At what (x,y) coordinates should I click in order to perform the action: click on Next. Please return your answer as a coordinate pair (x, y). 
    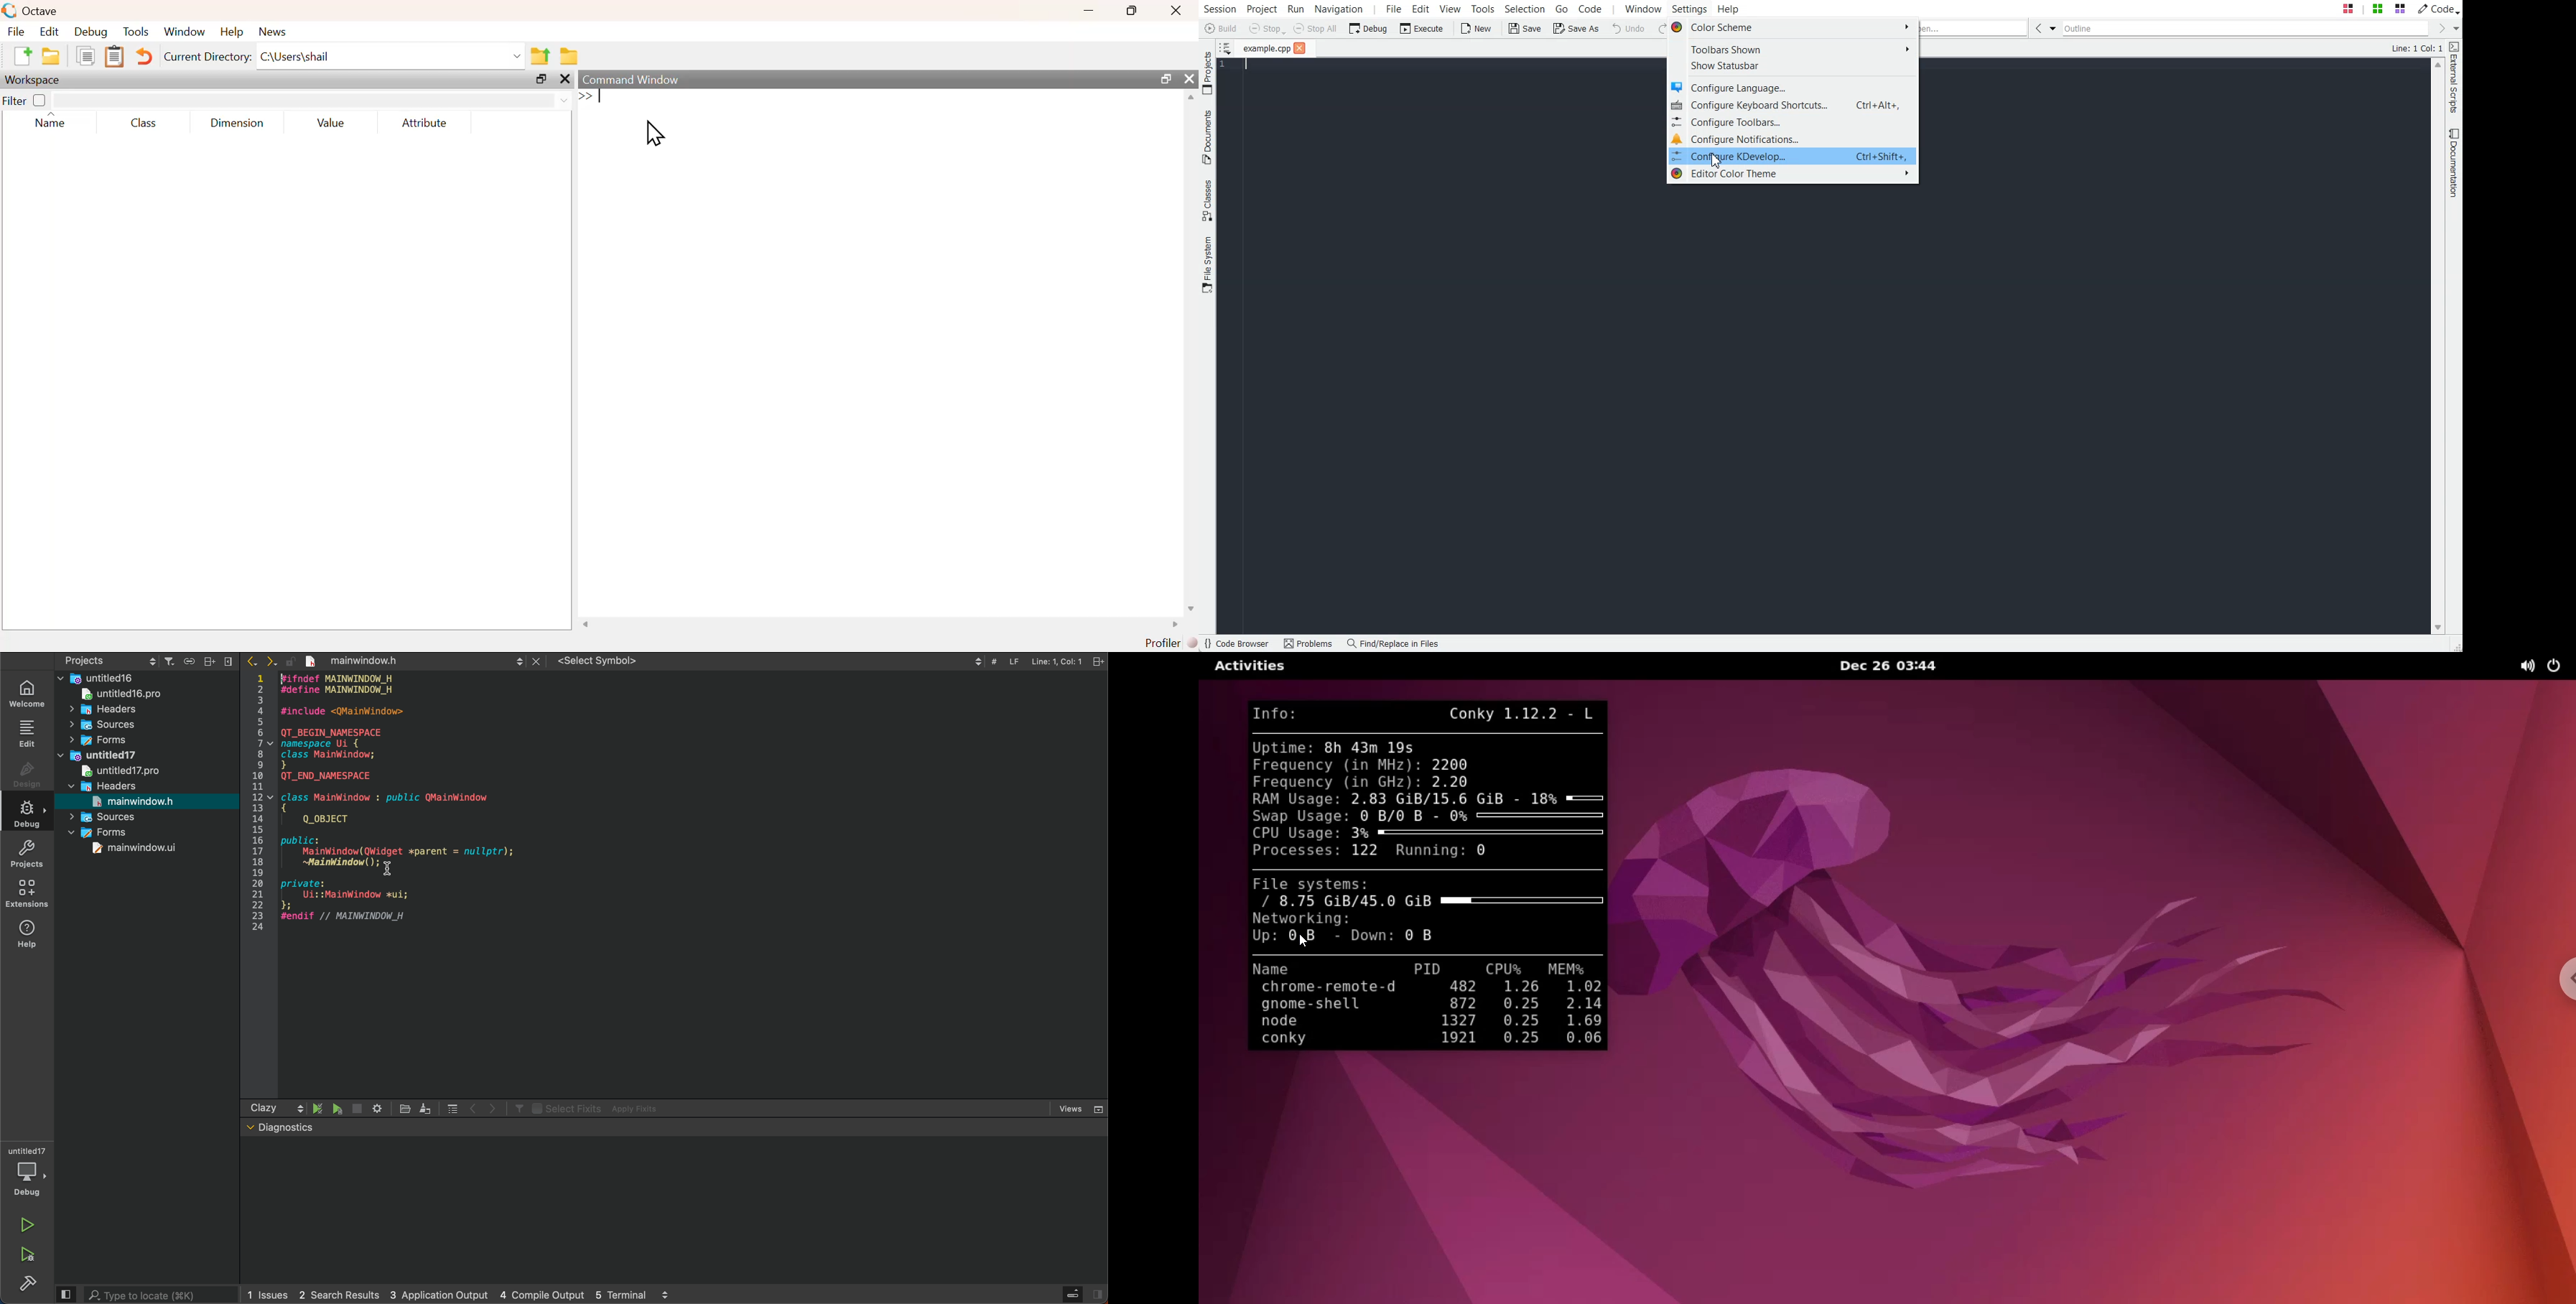
    Looking at the image, I should click on (493, 1107).